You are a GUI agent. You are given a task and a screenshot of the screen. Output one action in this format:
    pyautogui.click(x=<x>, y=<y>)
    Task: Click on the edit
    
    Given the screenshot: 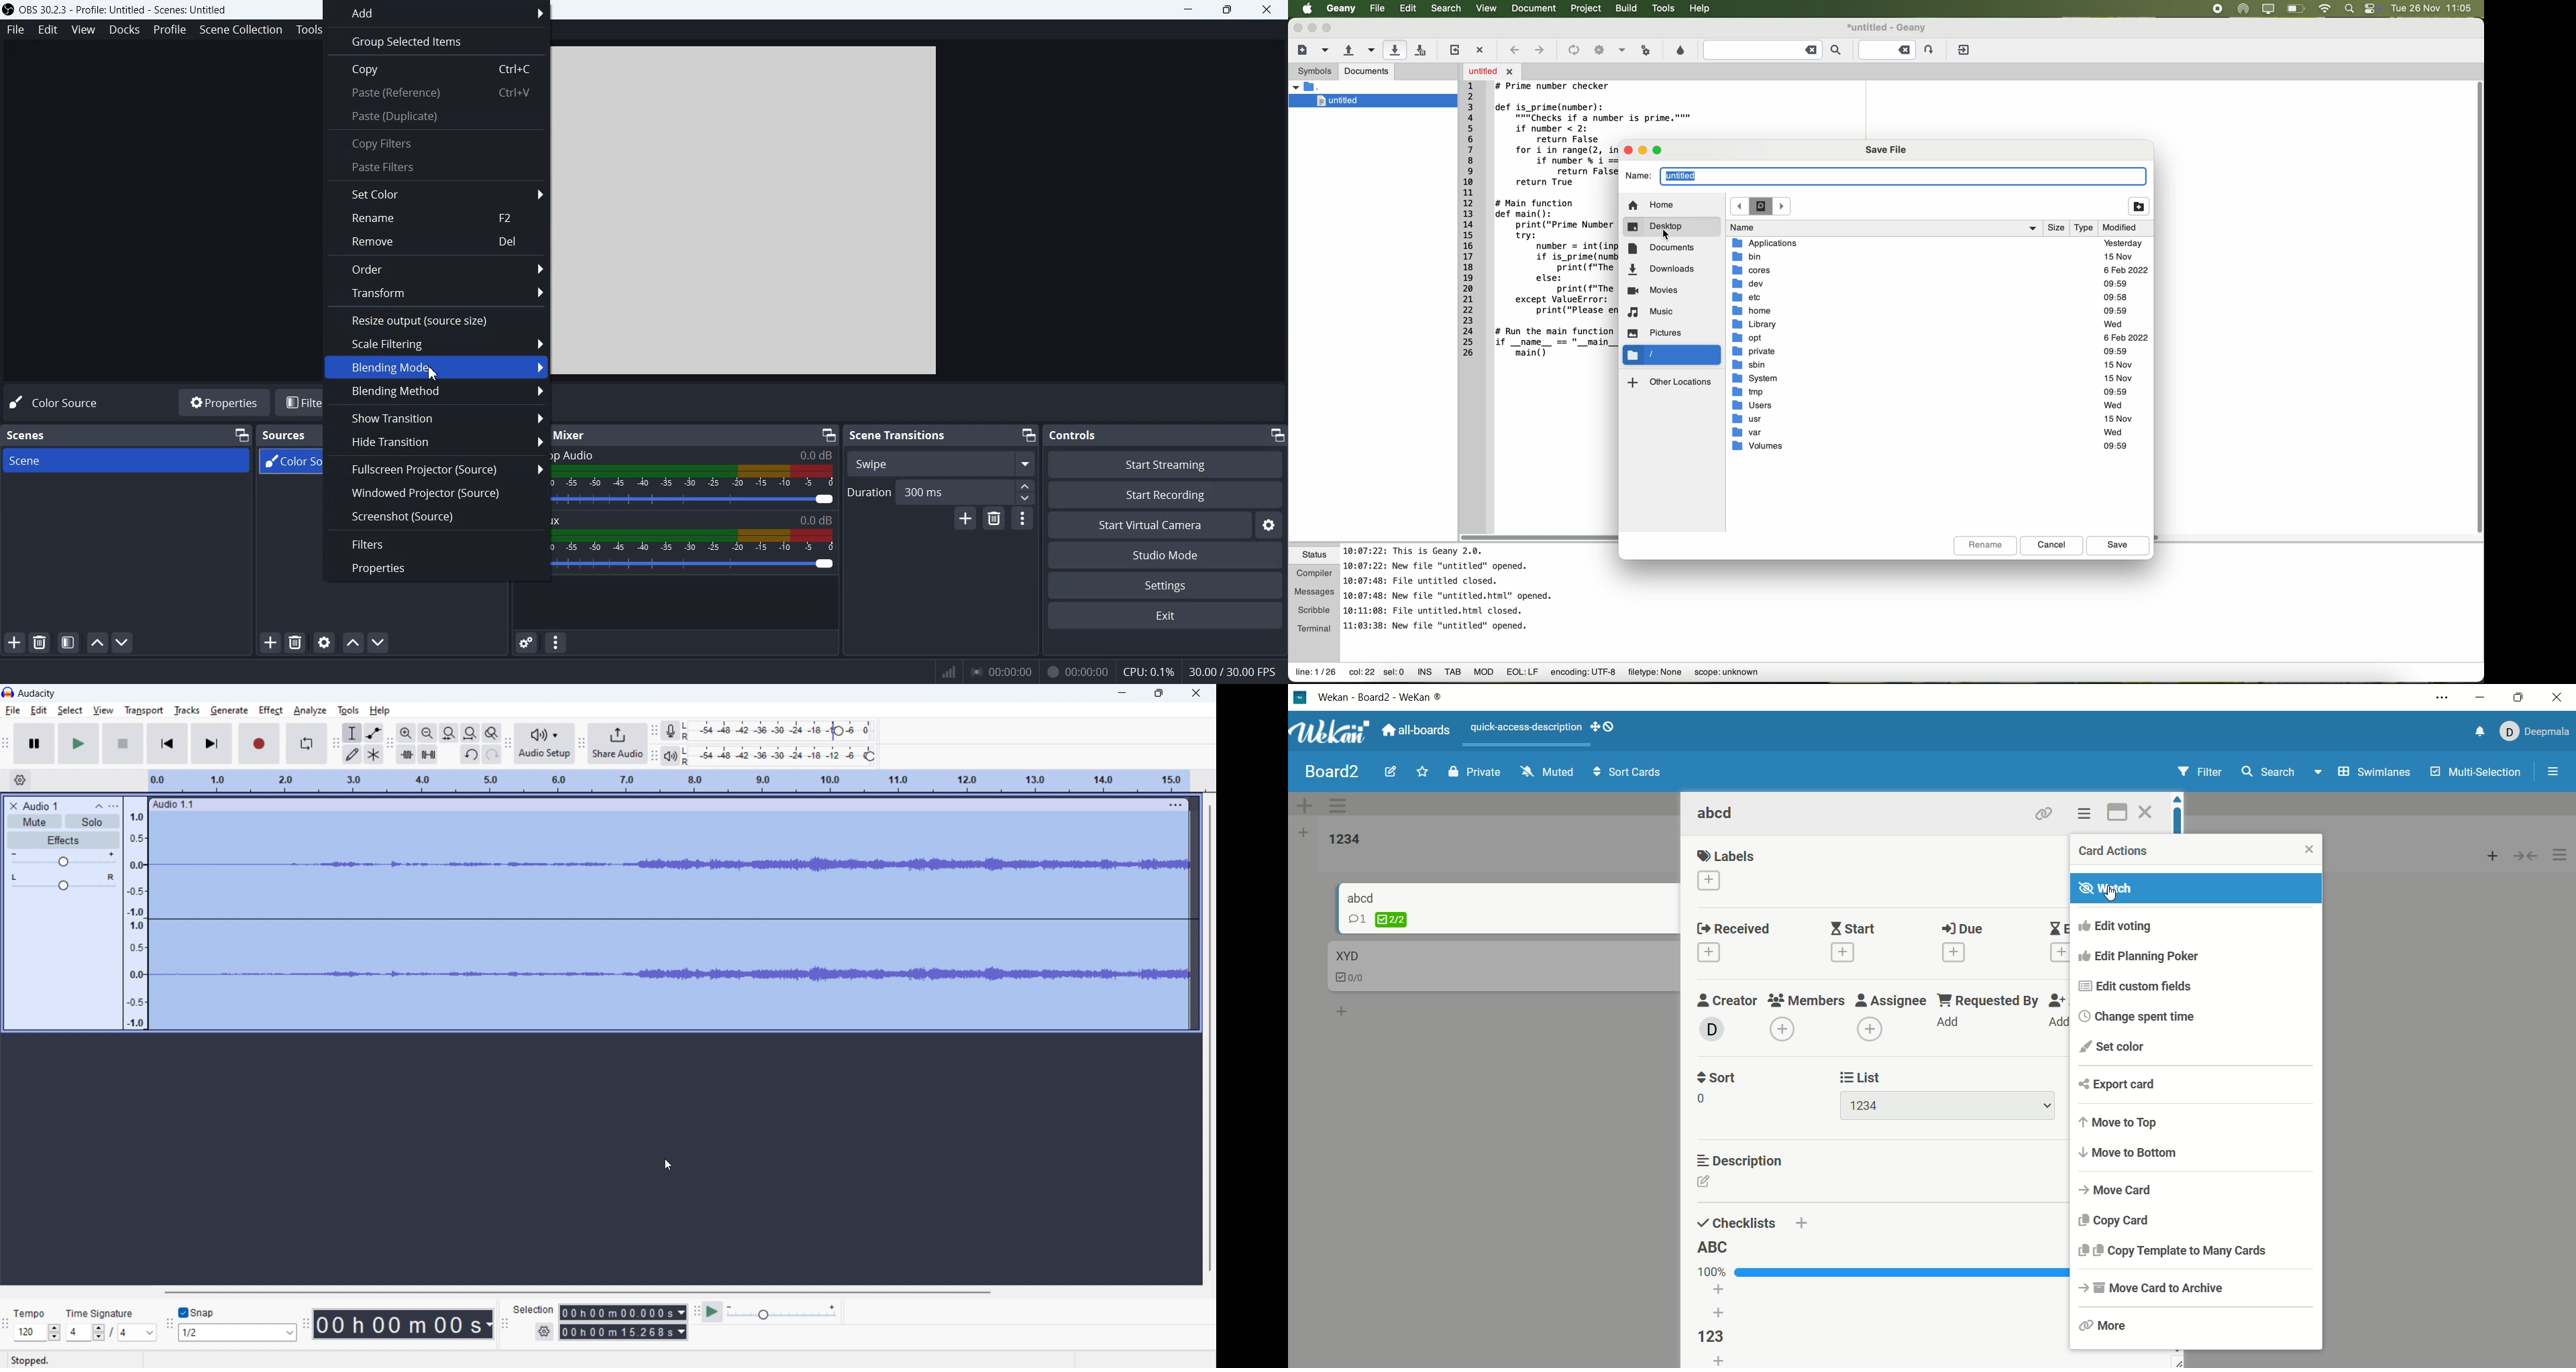 What is the action you would take?
    pyautogui.click(x=1385, y=772)
    